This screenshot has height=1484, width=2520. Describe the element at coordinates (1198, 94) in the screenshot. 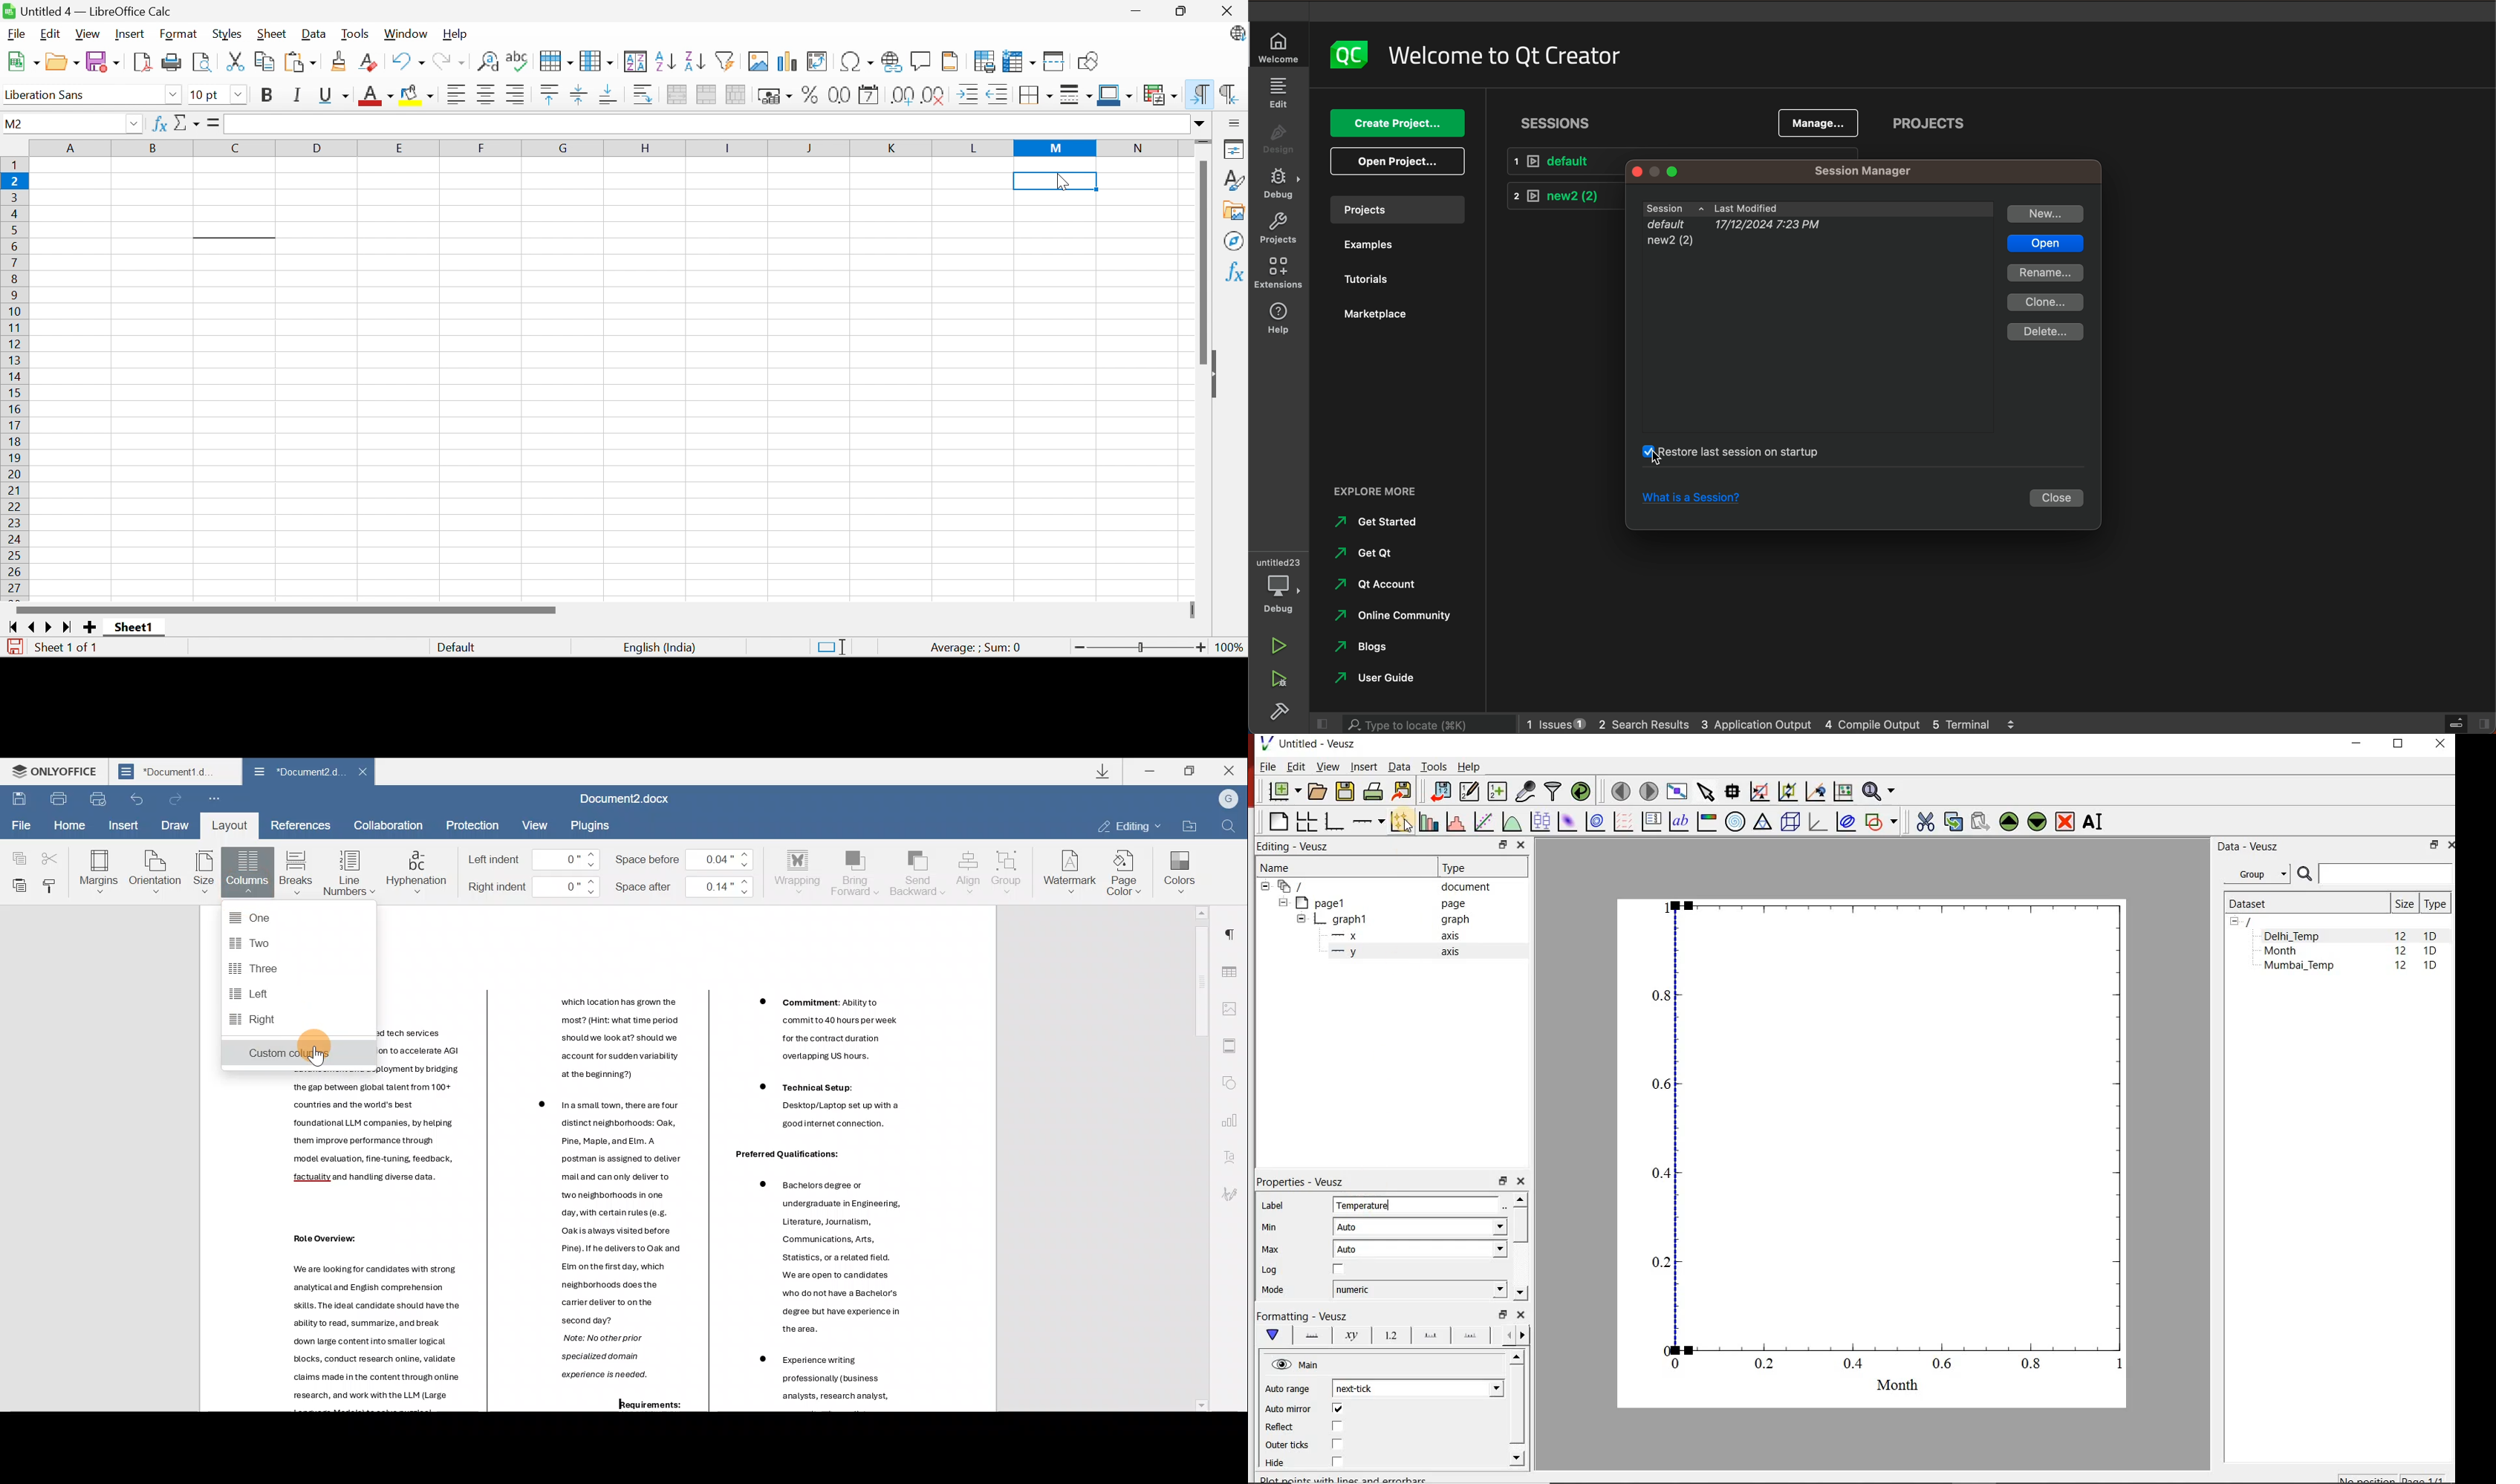

I see `Left-to-right` at that location.